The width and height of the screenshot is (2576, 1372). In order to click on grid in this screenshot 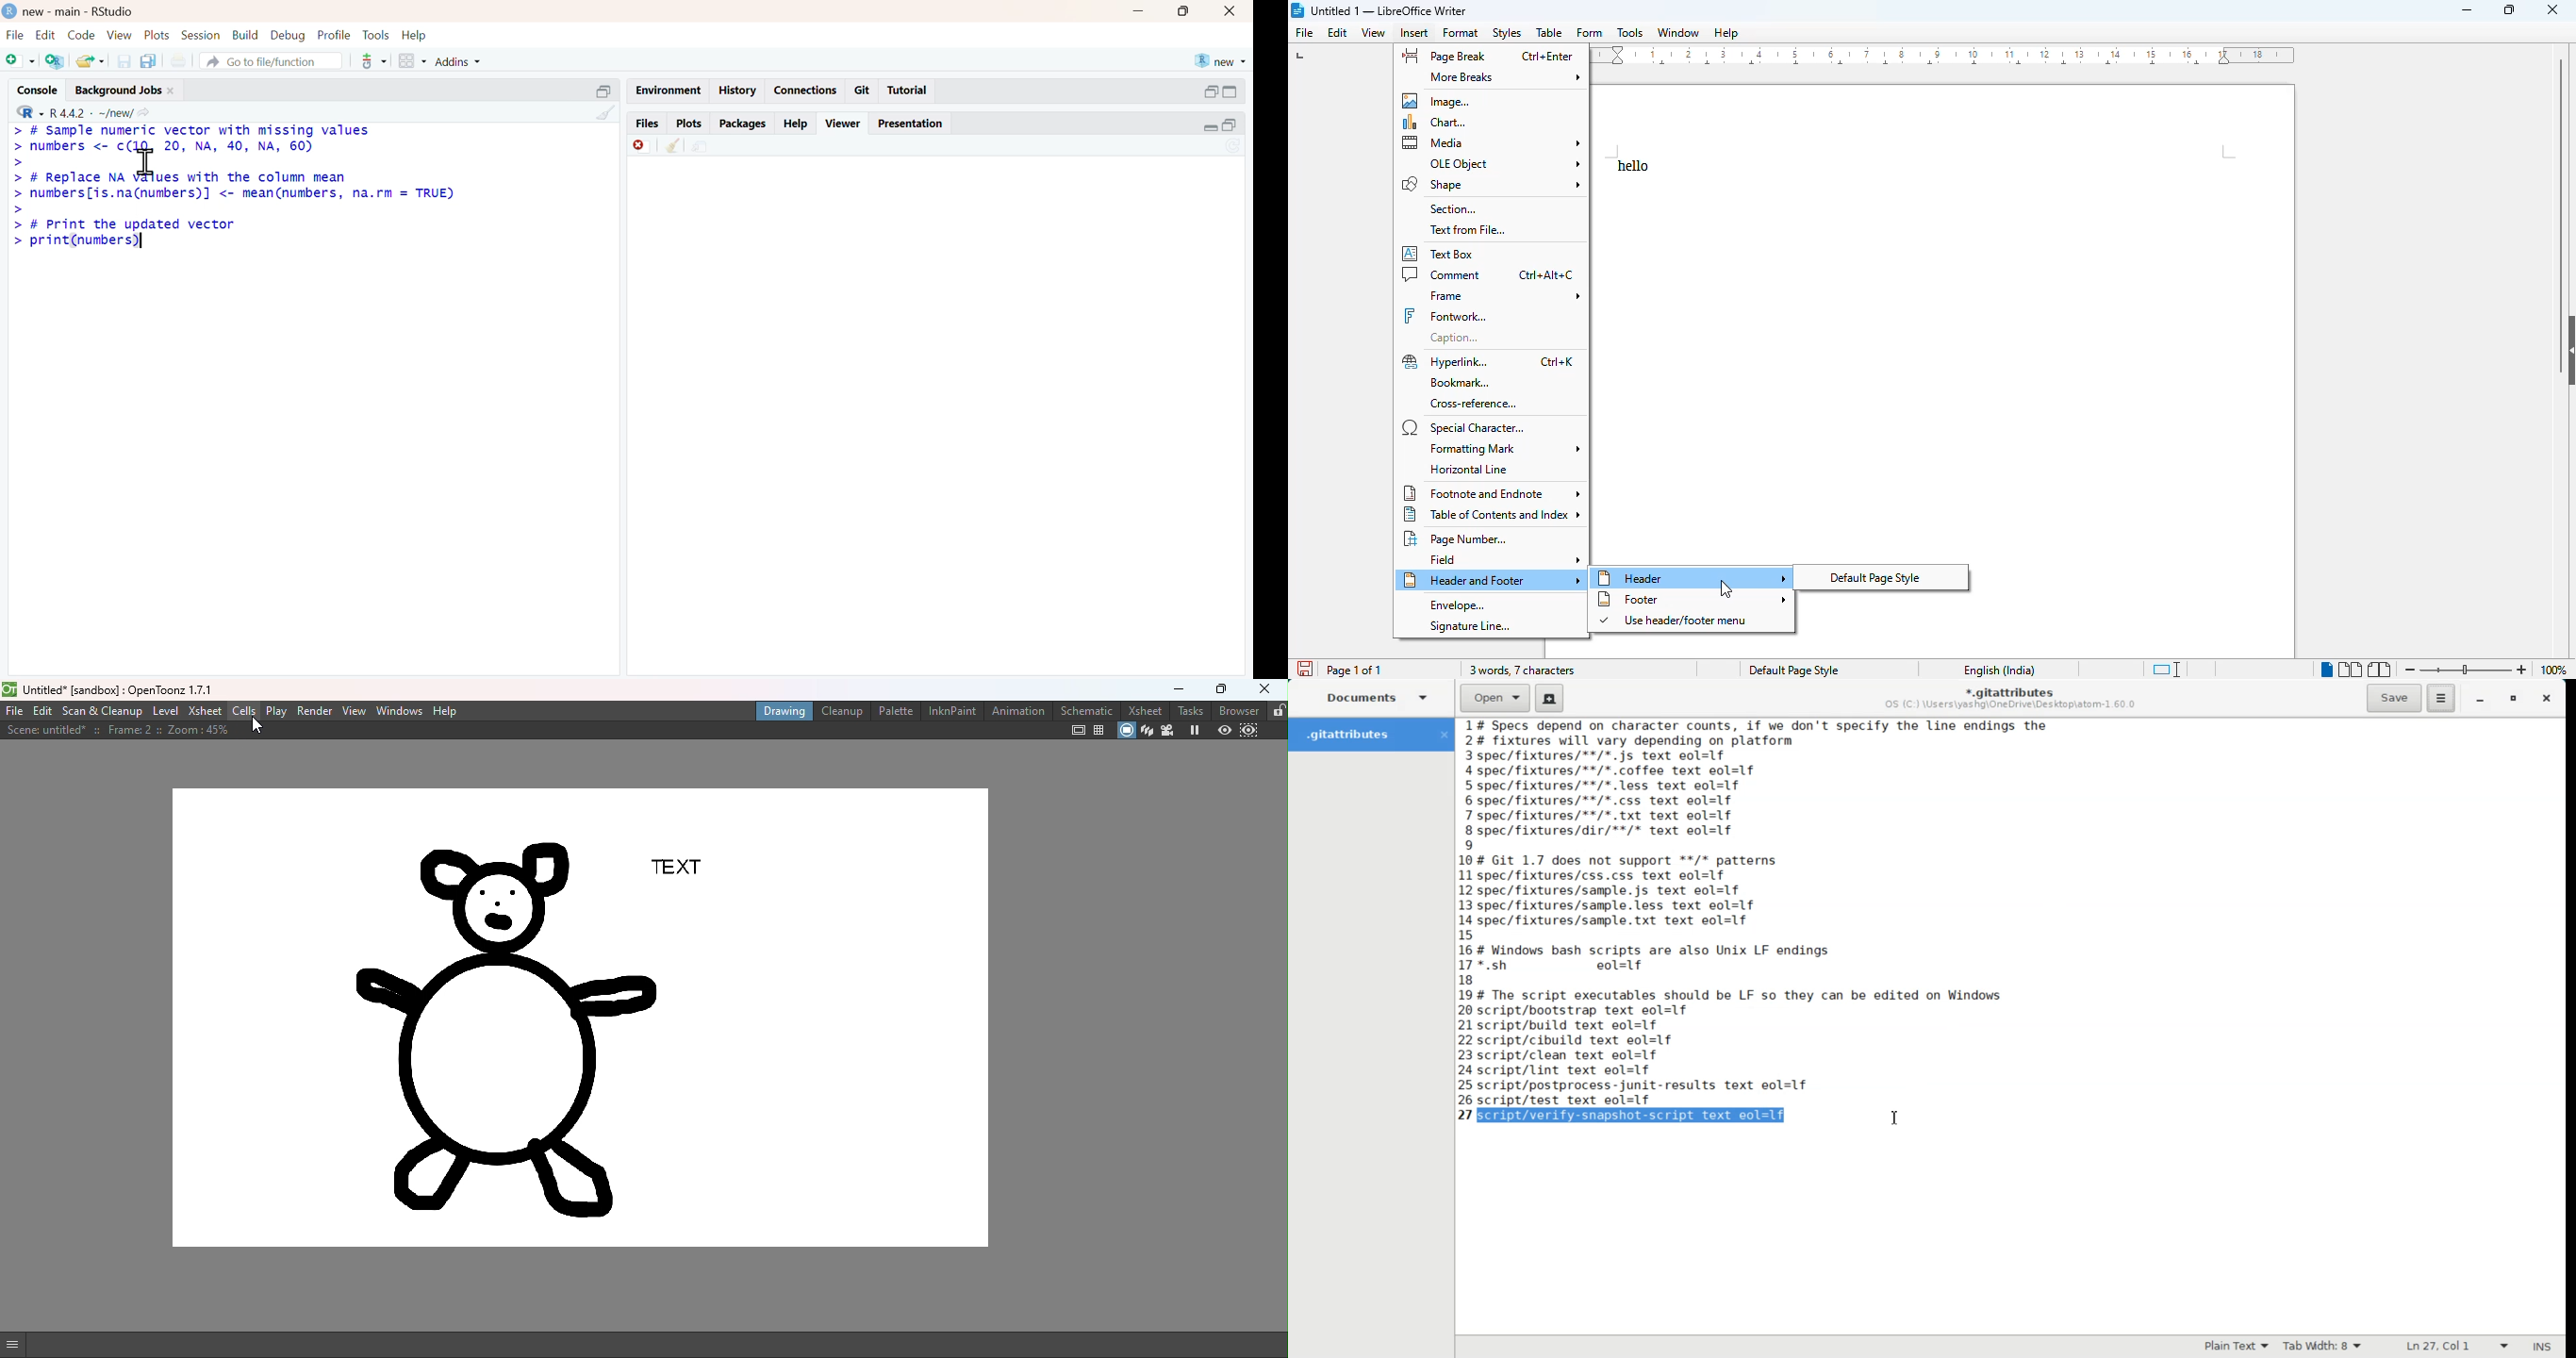, I will do `click(414, 60)`.